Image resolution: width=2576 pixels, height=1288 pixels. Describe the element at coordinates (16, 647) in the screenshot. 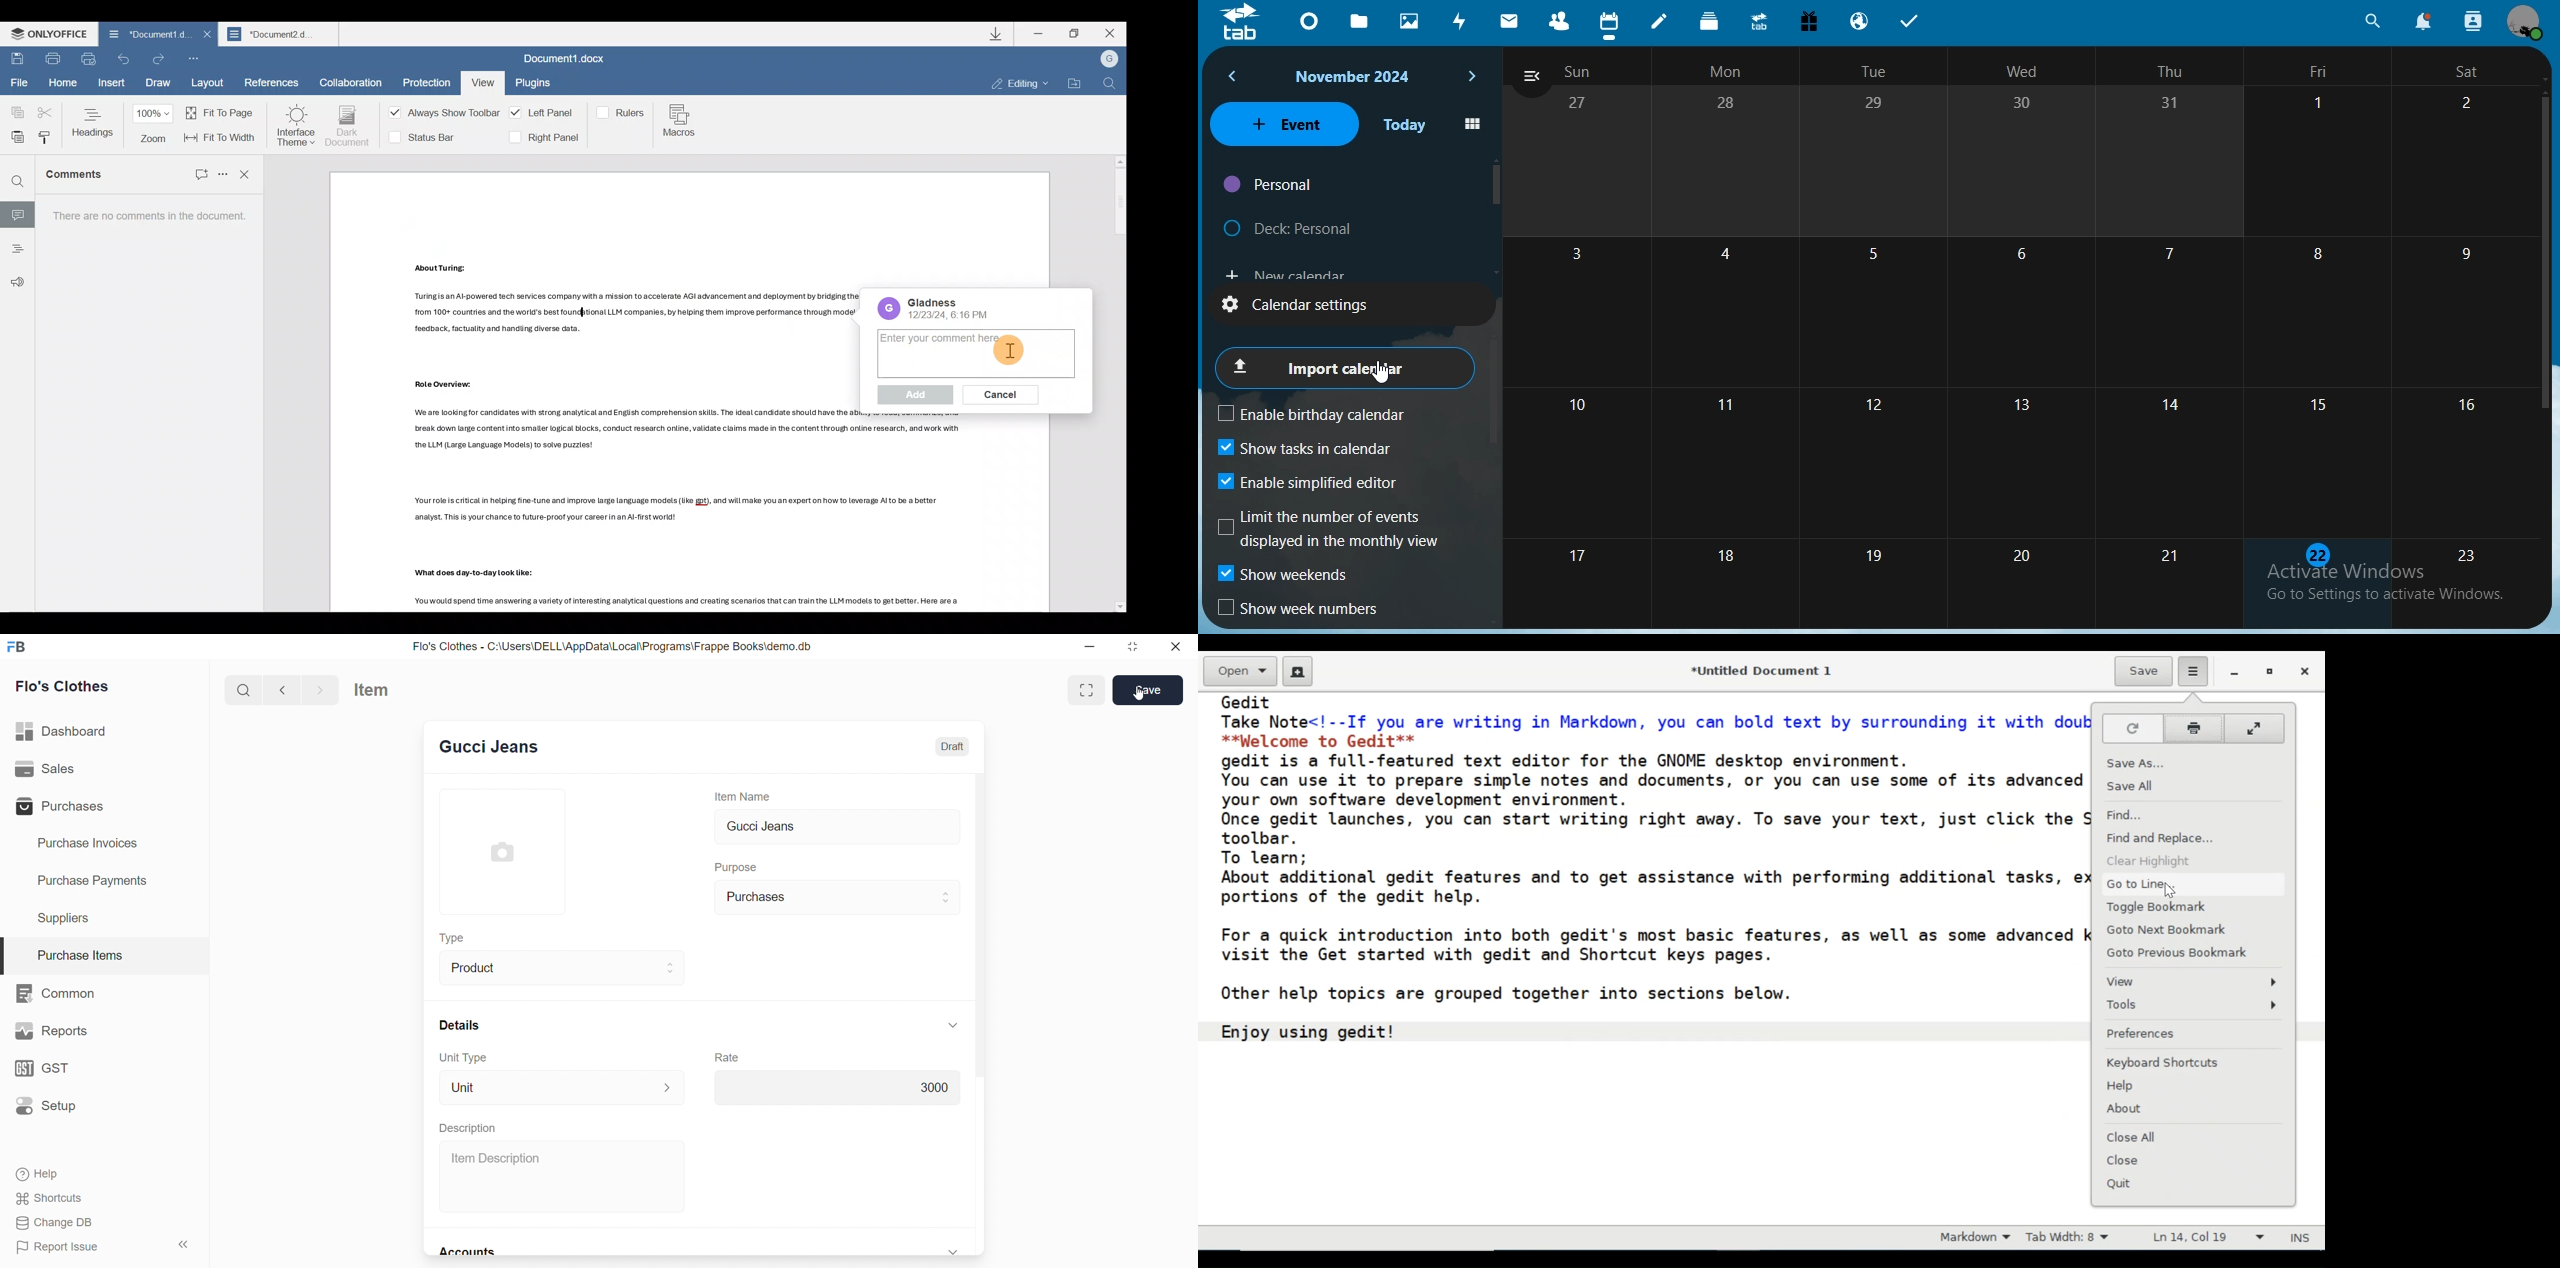

I see `logo` at that location.